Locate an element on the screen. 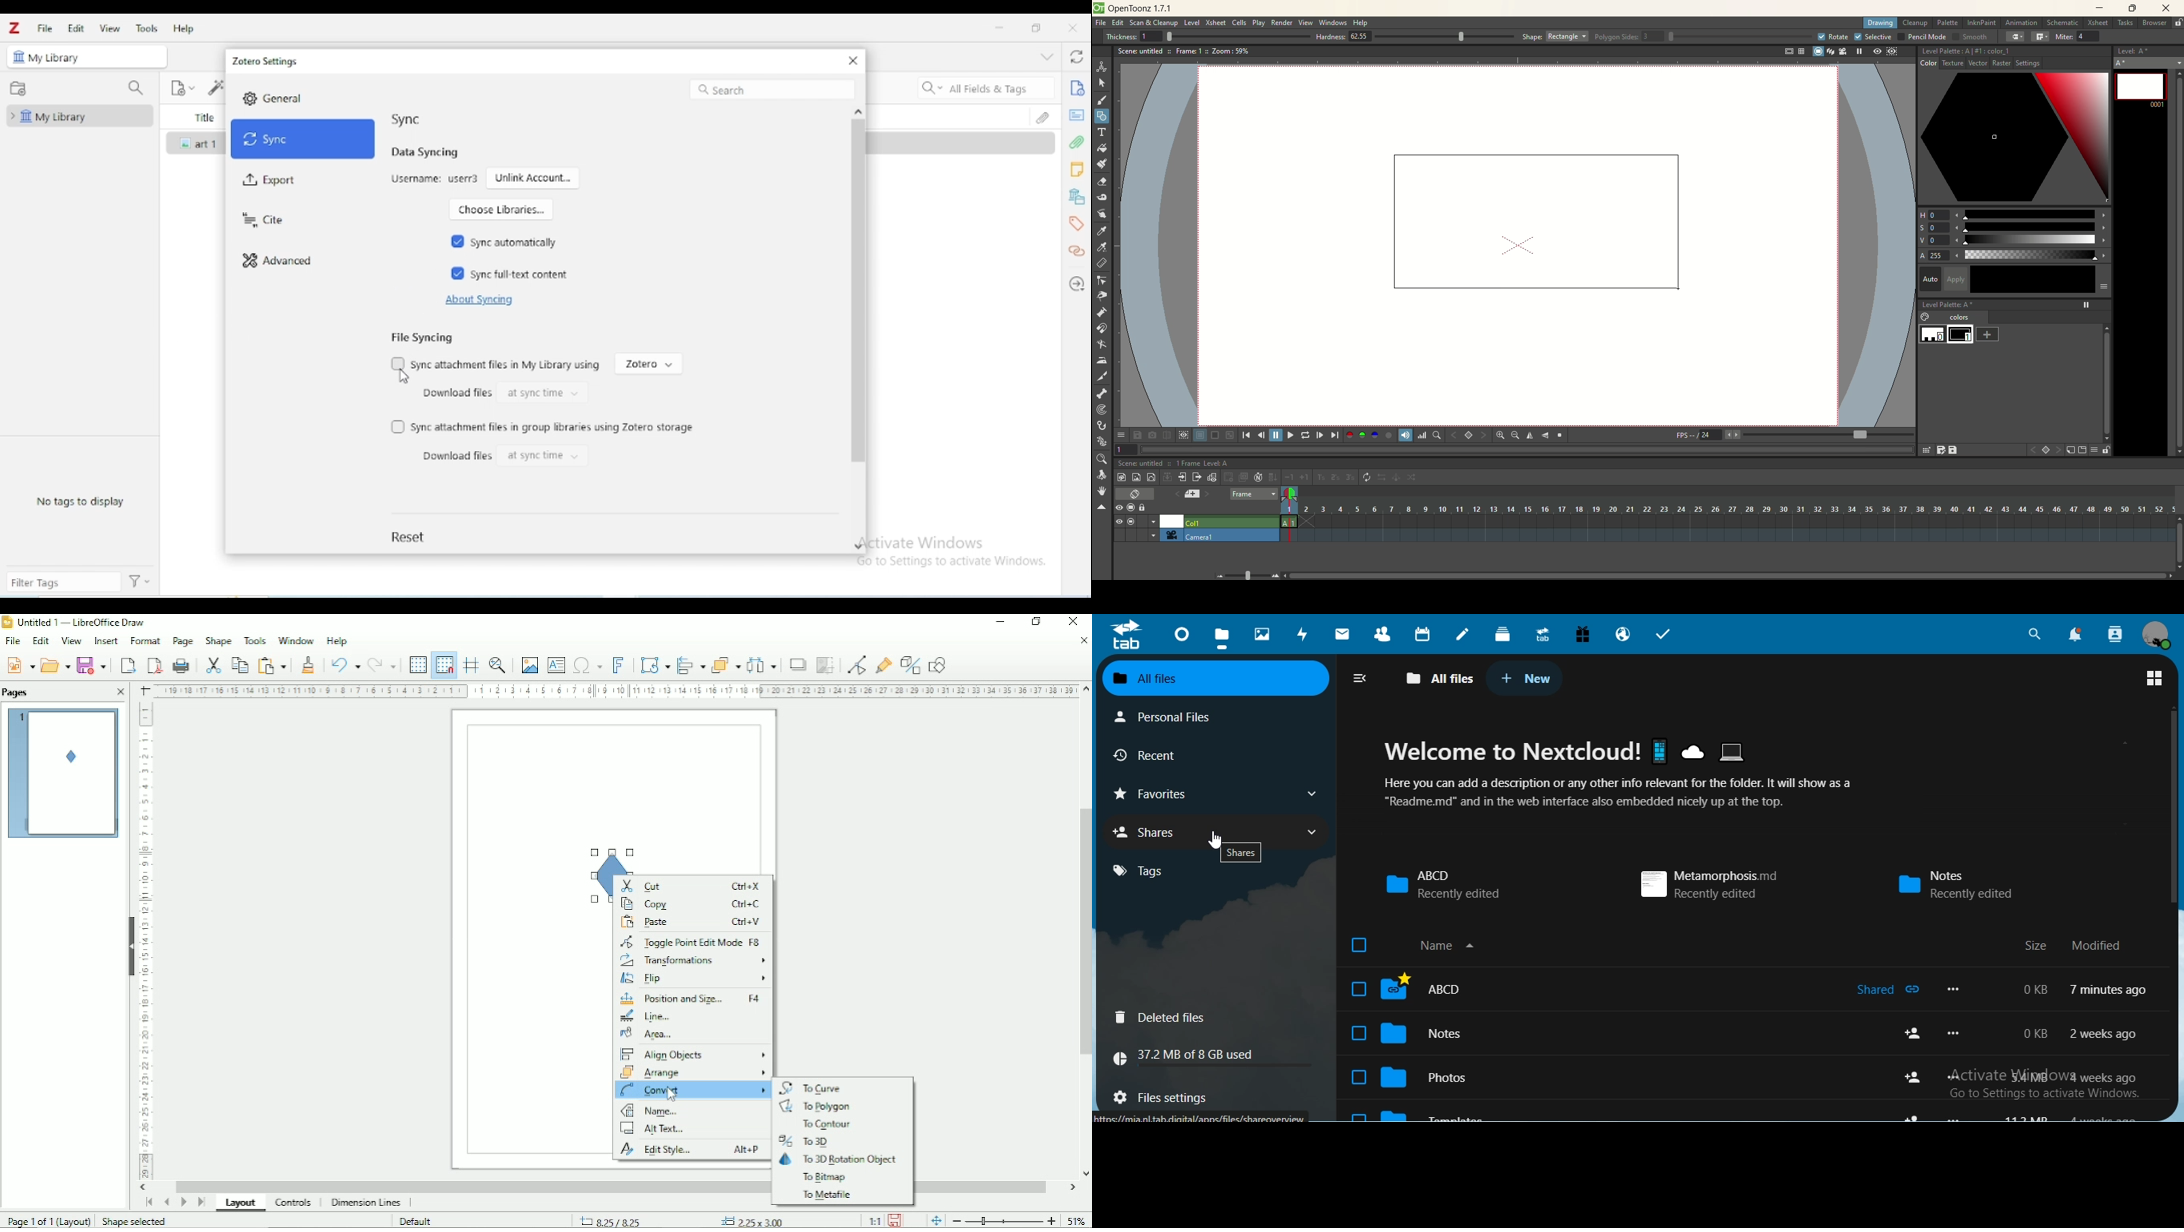 The image size is (2184, 1232). name is located at coordinates (1440, 945).